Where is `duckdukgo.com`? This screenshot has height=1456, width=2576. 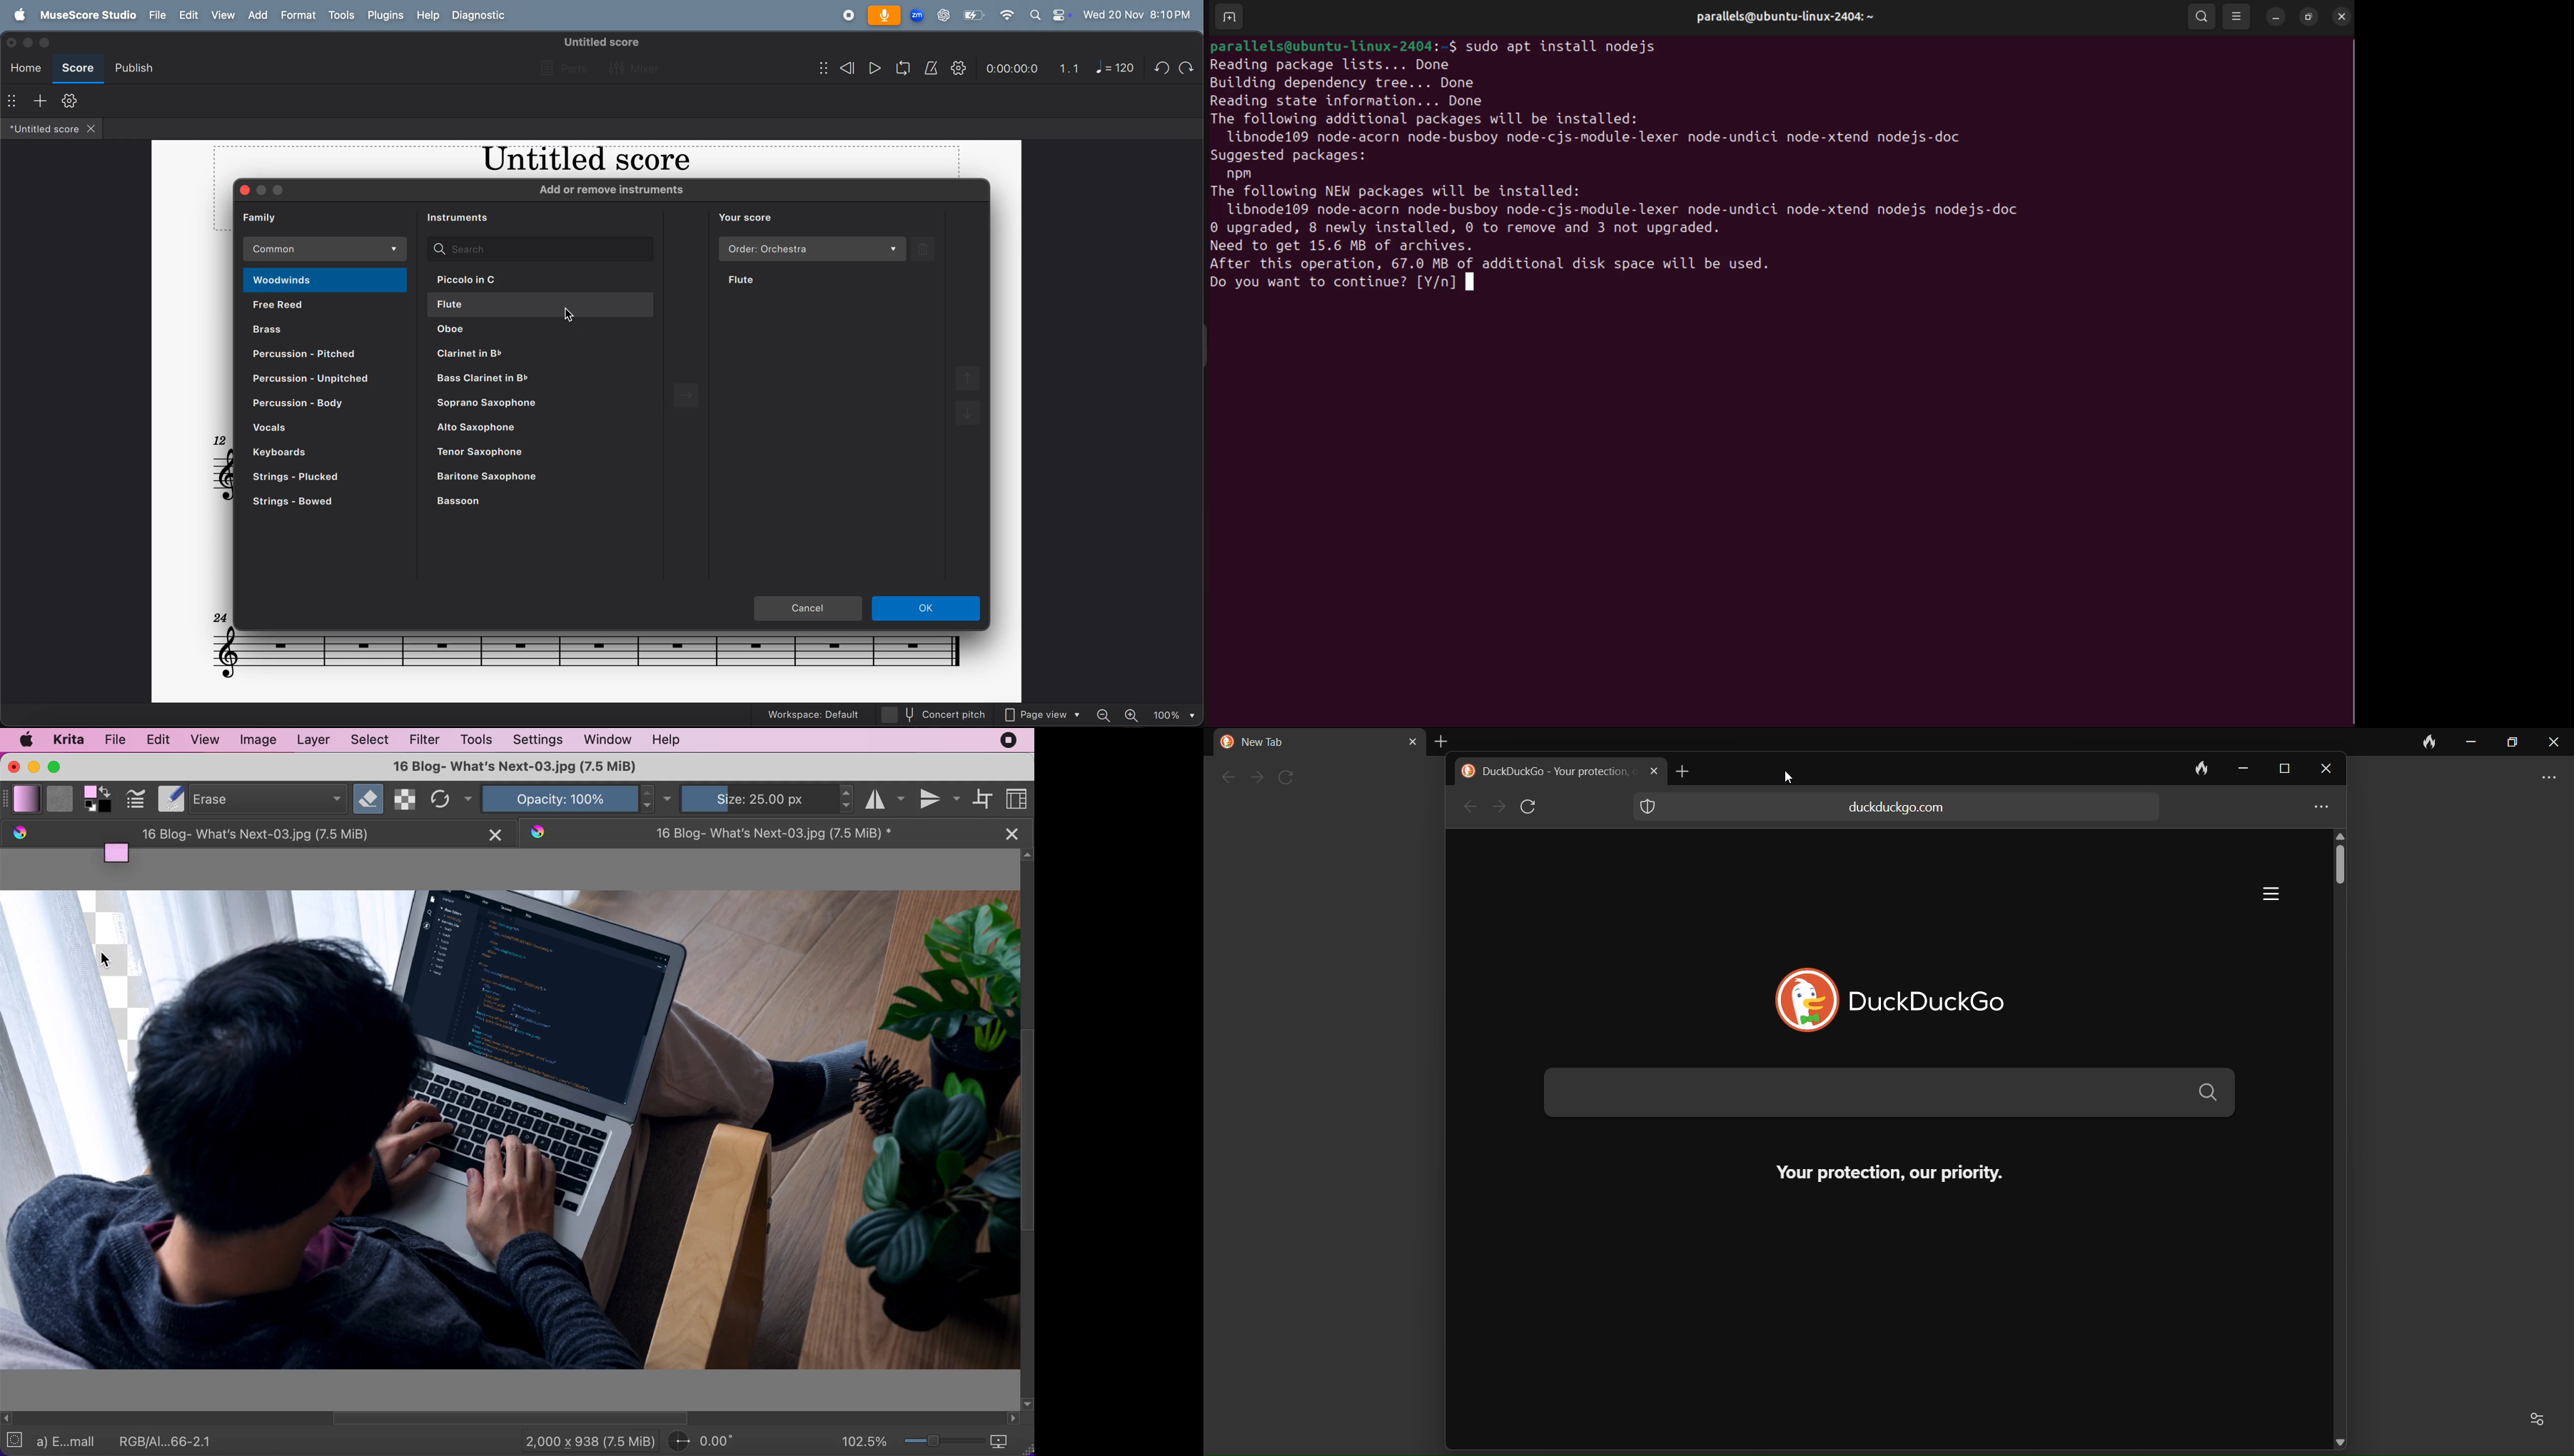 duckdukgo.com is located at coordinates (1897, 807).